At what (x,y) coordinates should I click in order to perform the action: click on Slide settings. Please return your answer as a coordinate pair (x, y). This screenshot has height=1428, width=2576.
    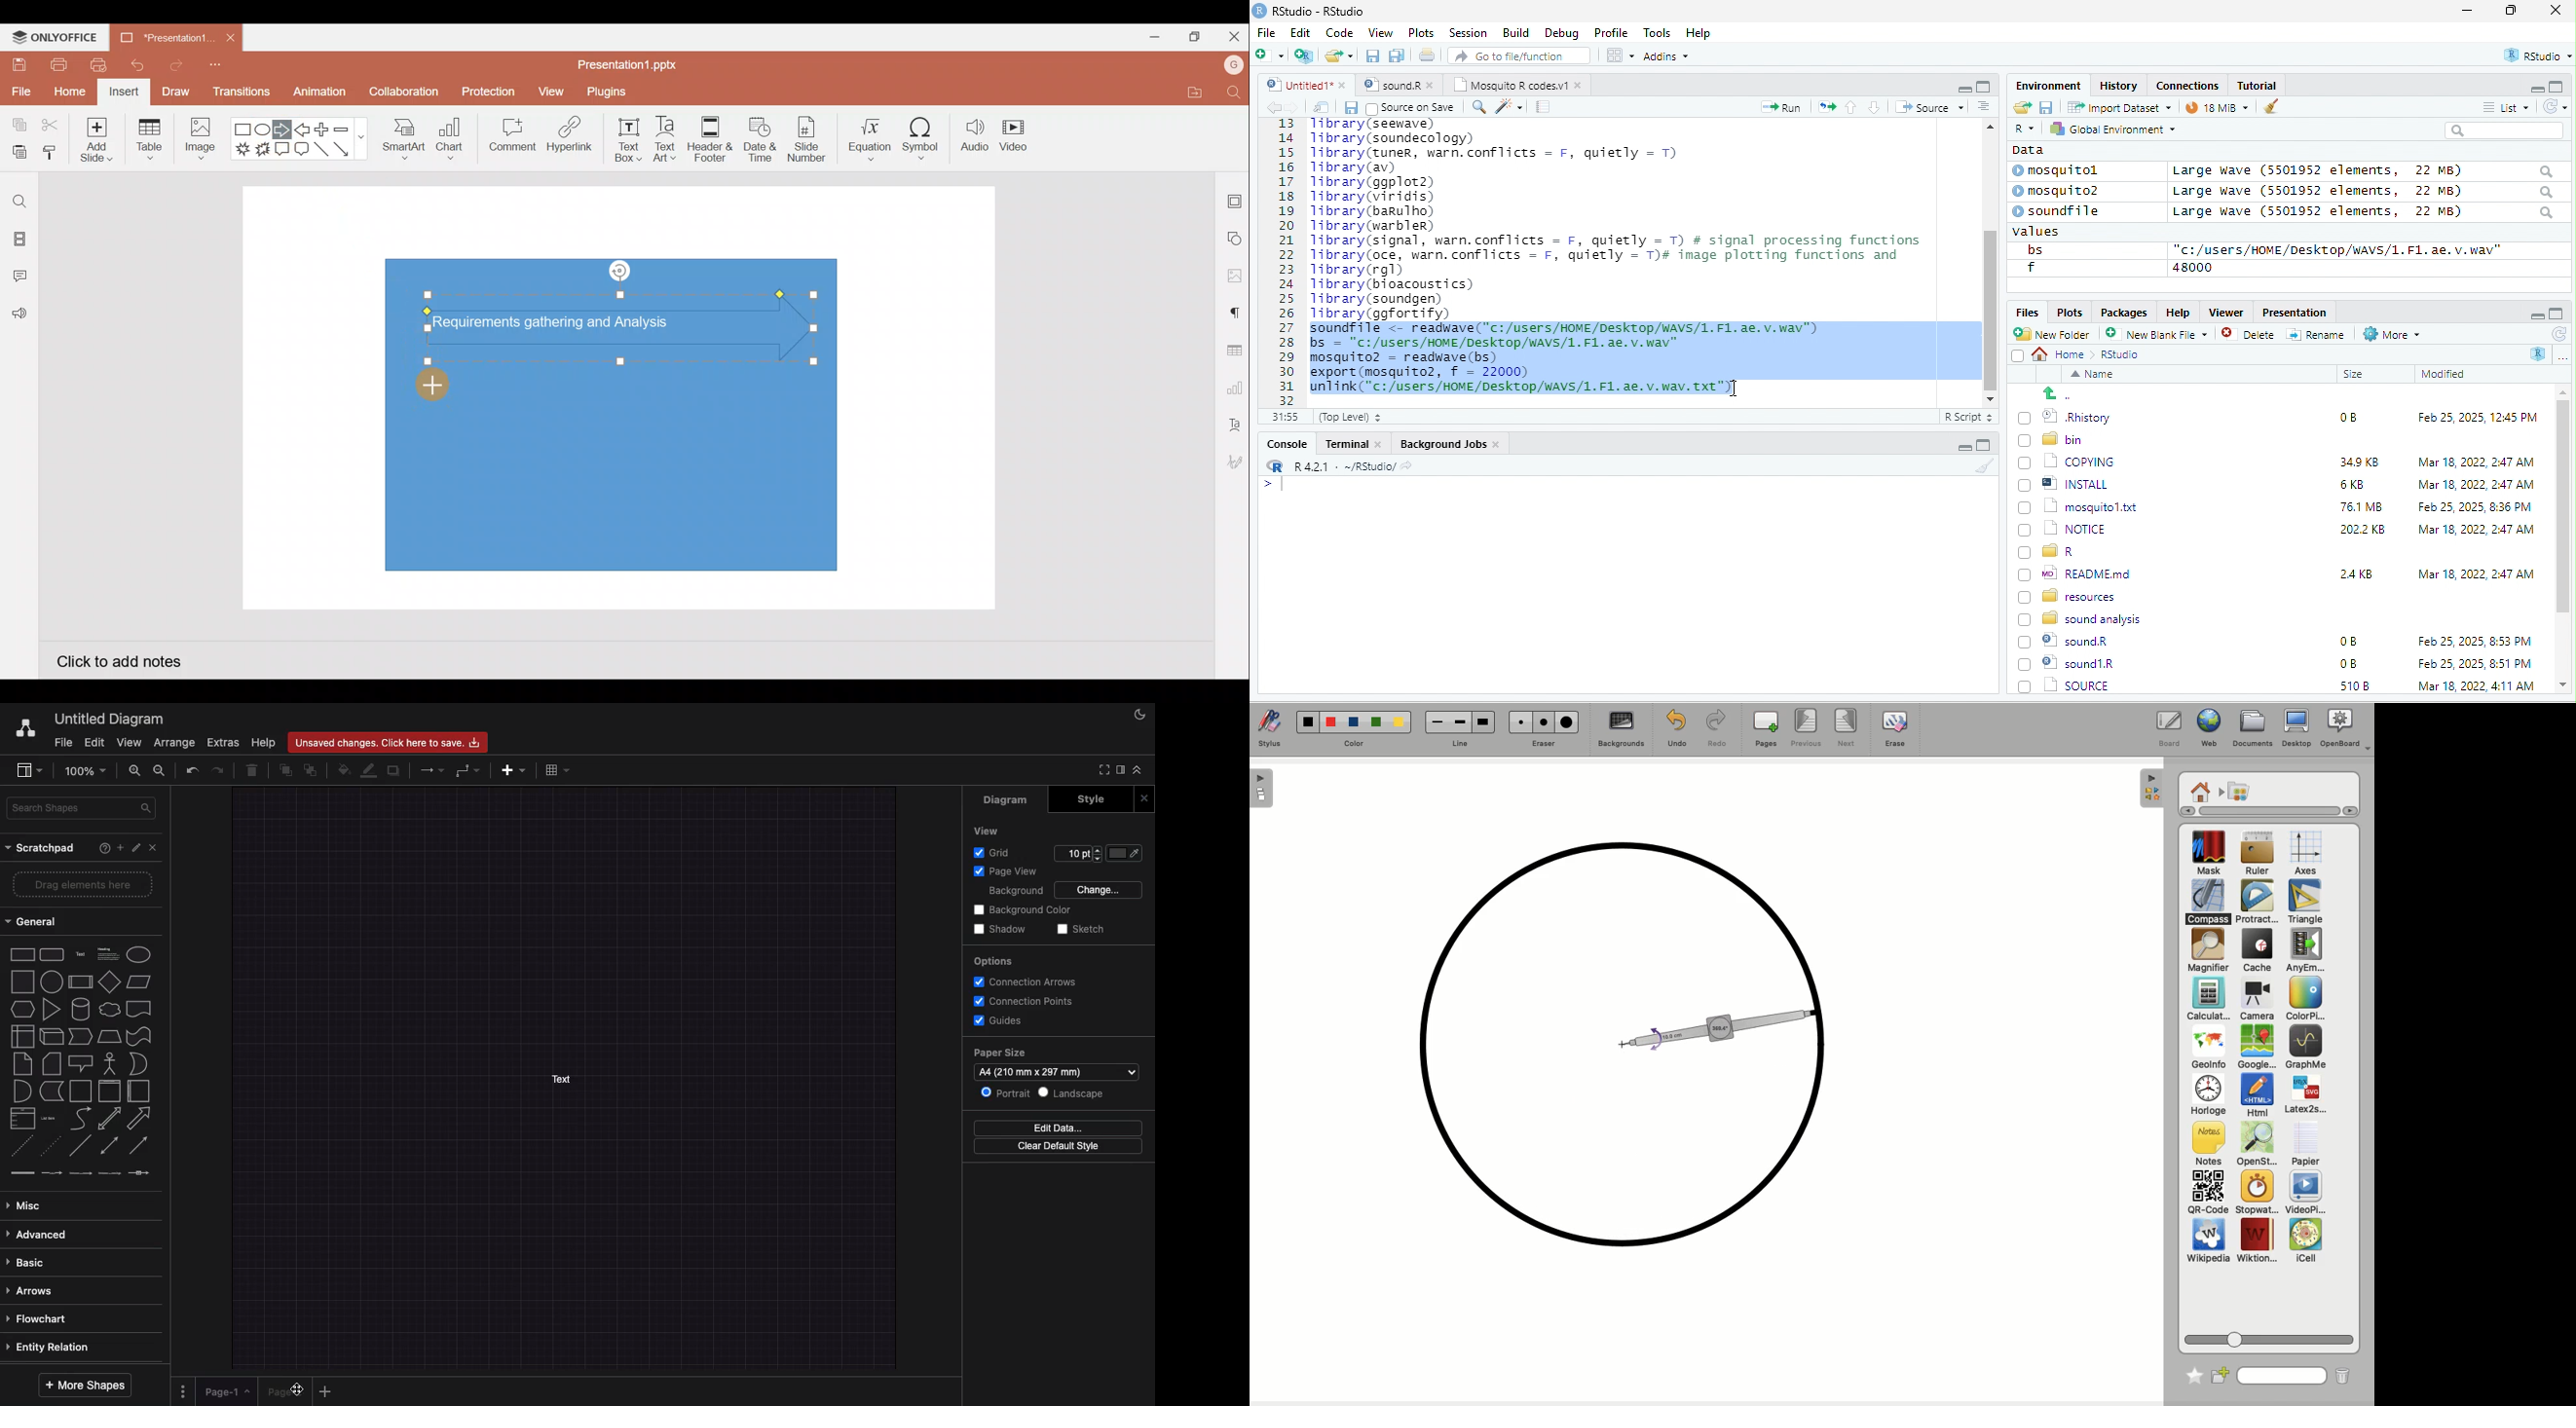
    Looking at the image, I should click on (1236, 199).